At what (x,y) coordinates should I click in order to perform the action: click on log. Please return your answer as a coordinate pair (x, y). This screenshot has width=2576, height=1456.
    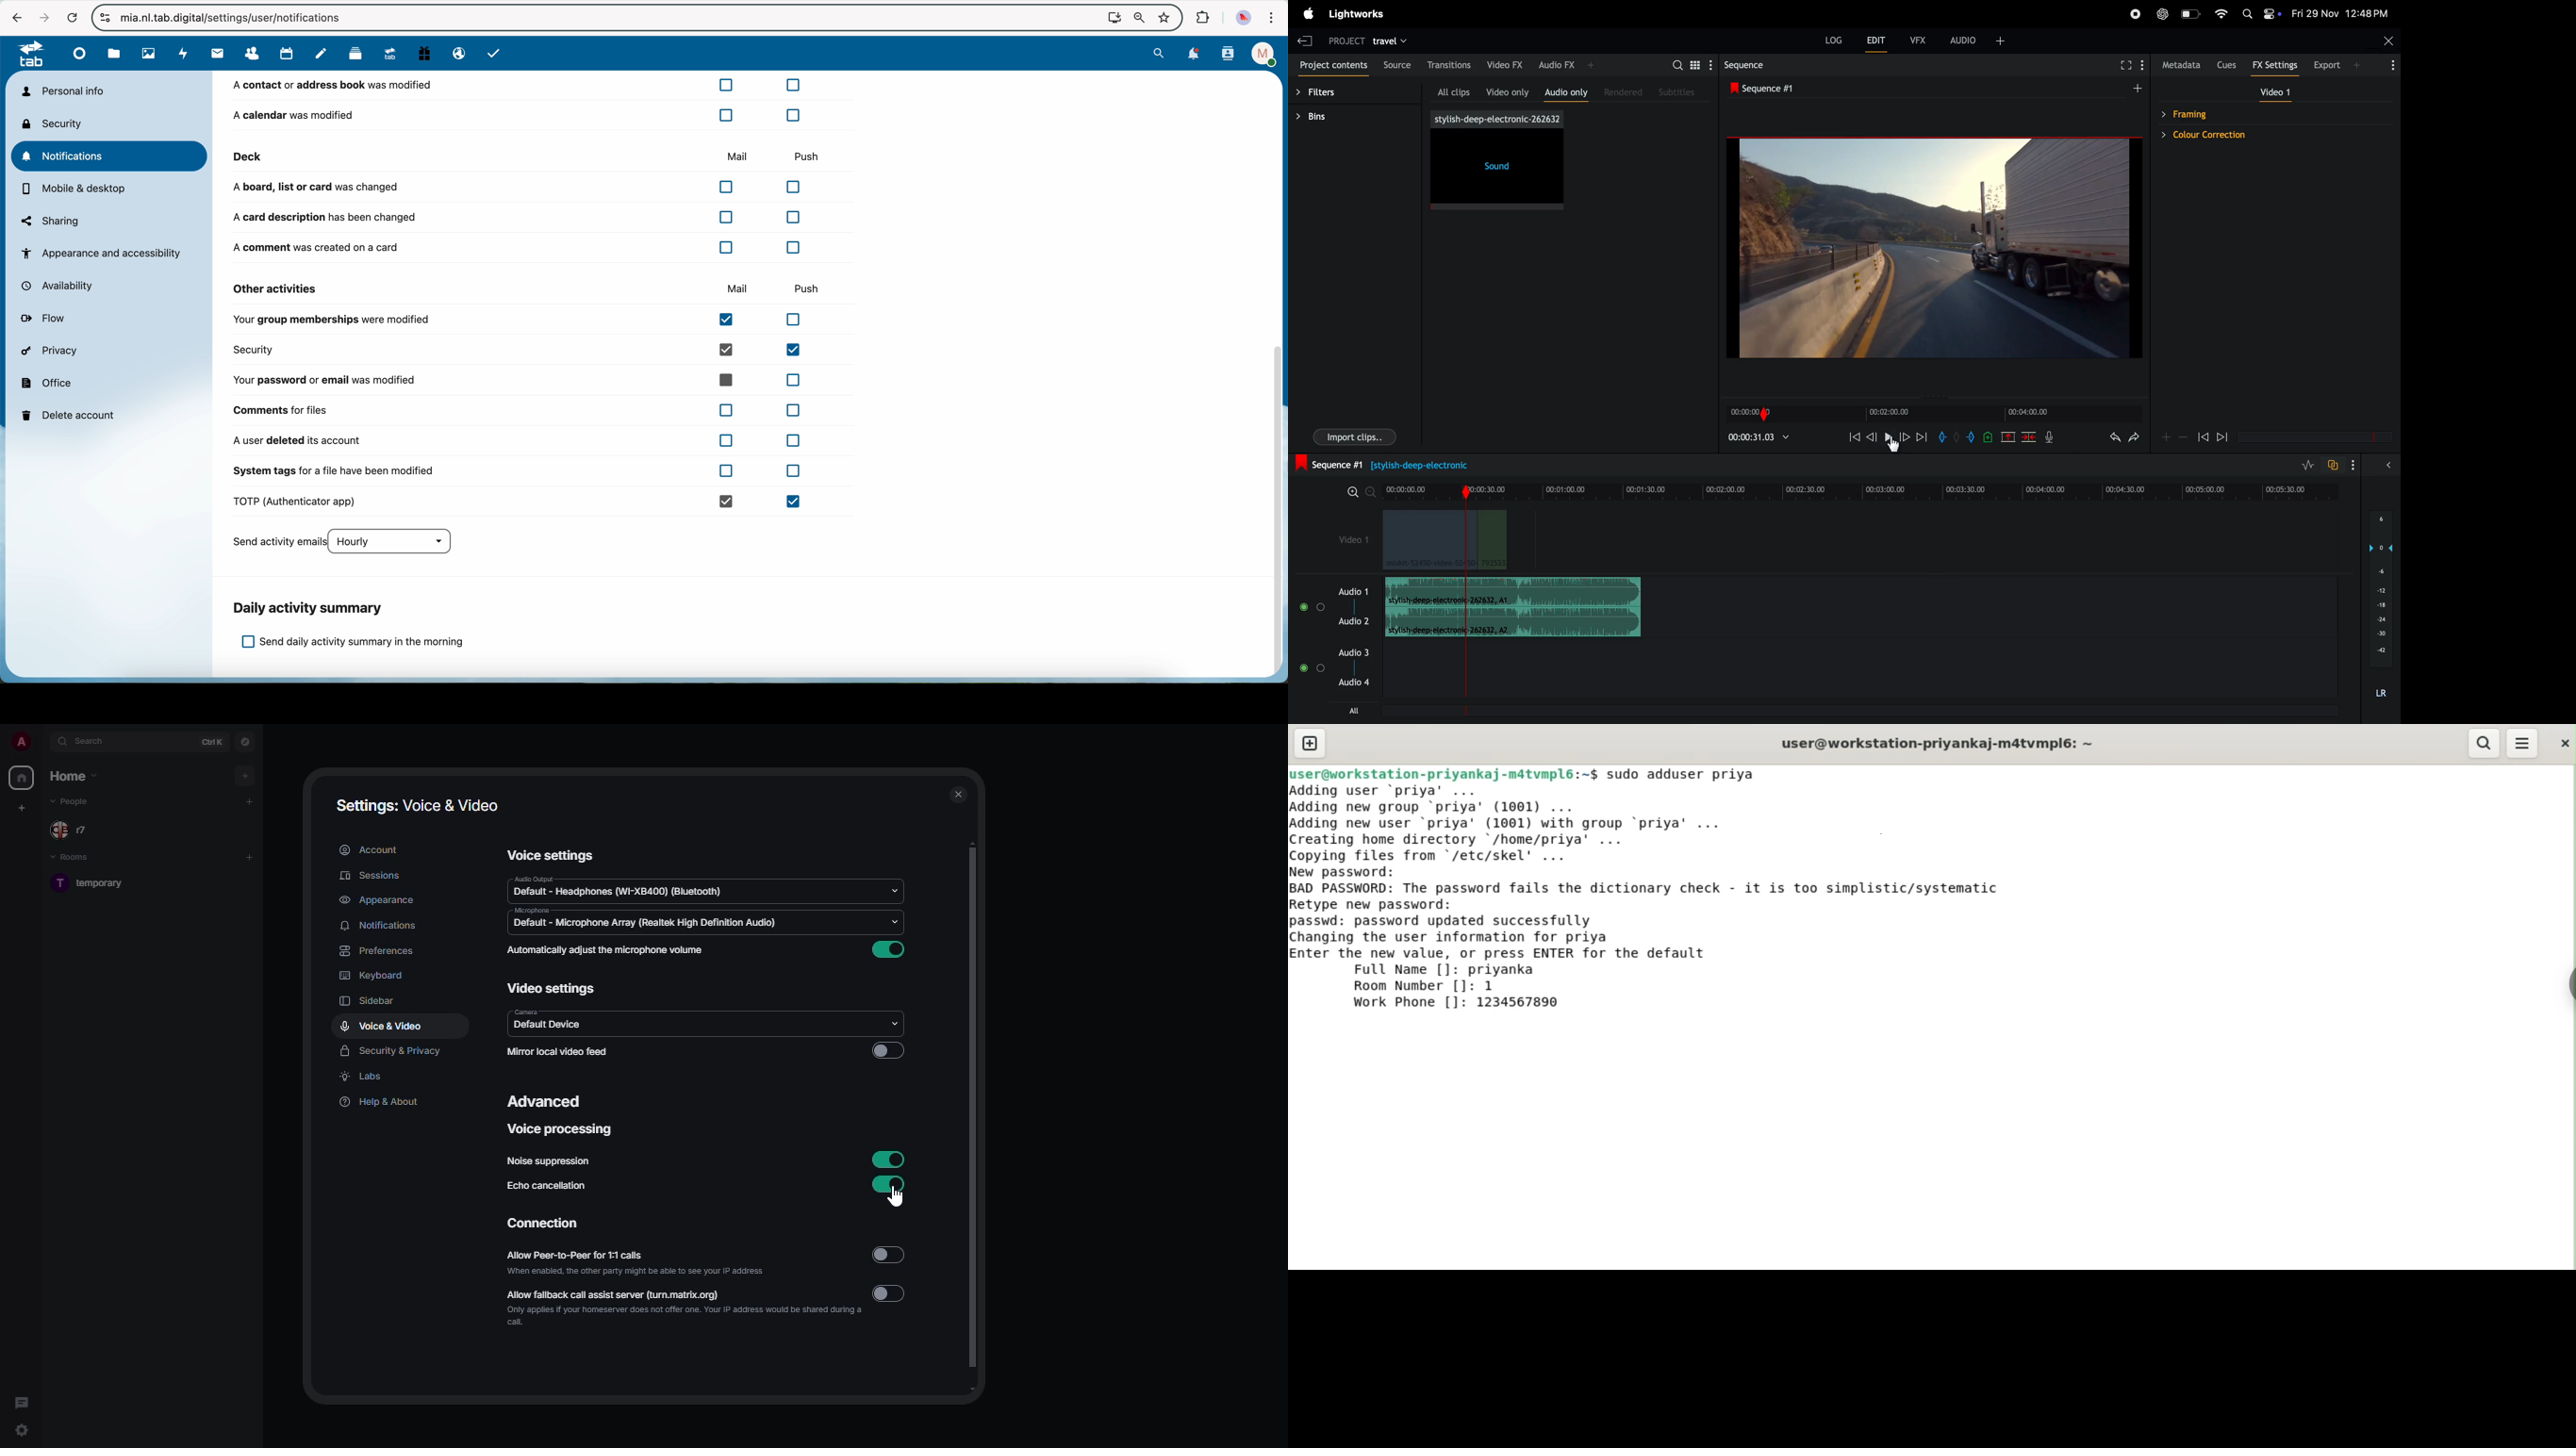
    Looking at the image, I should click on (1828, 38).